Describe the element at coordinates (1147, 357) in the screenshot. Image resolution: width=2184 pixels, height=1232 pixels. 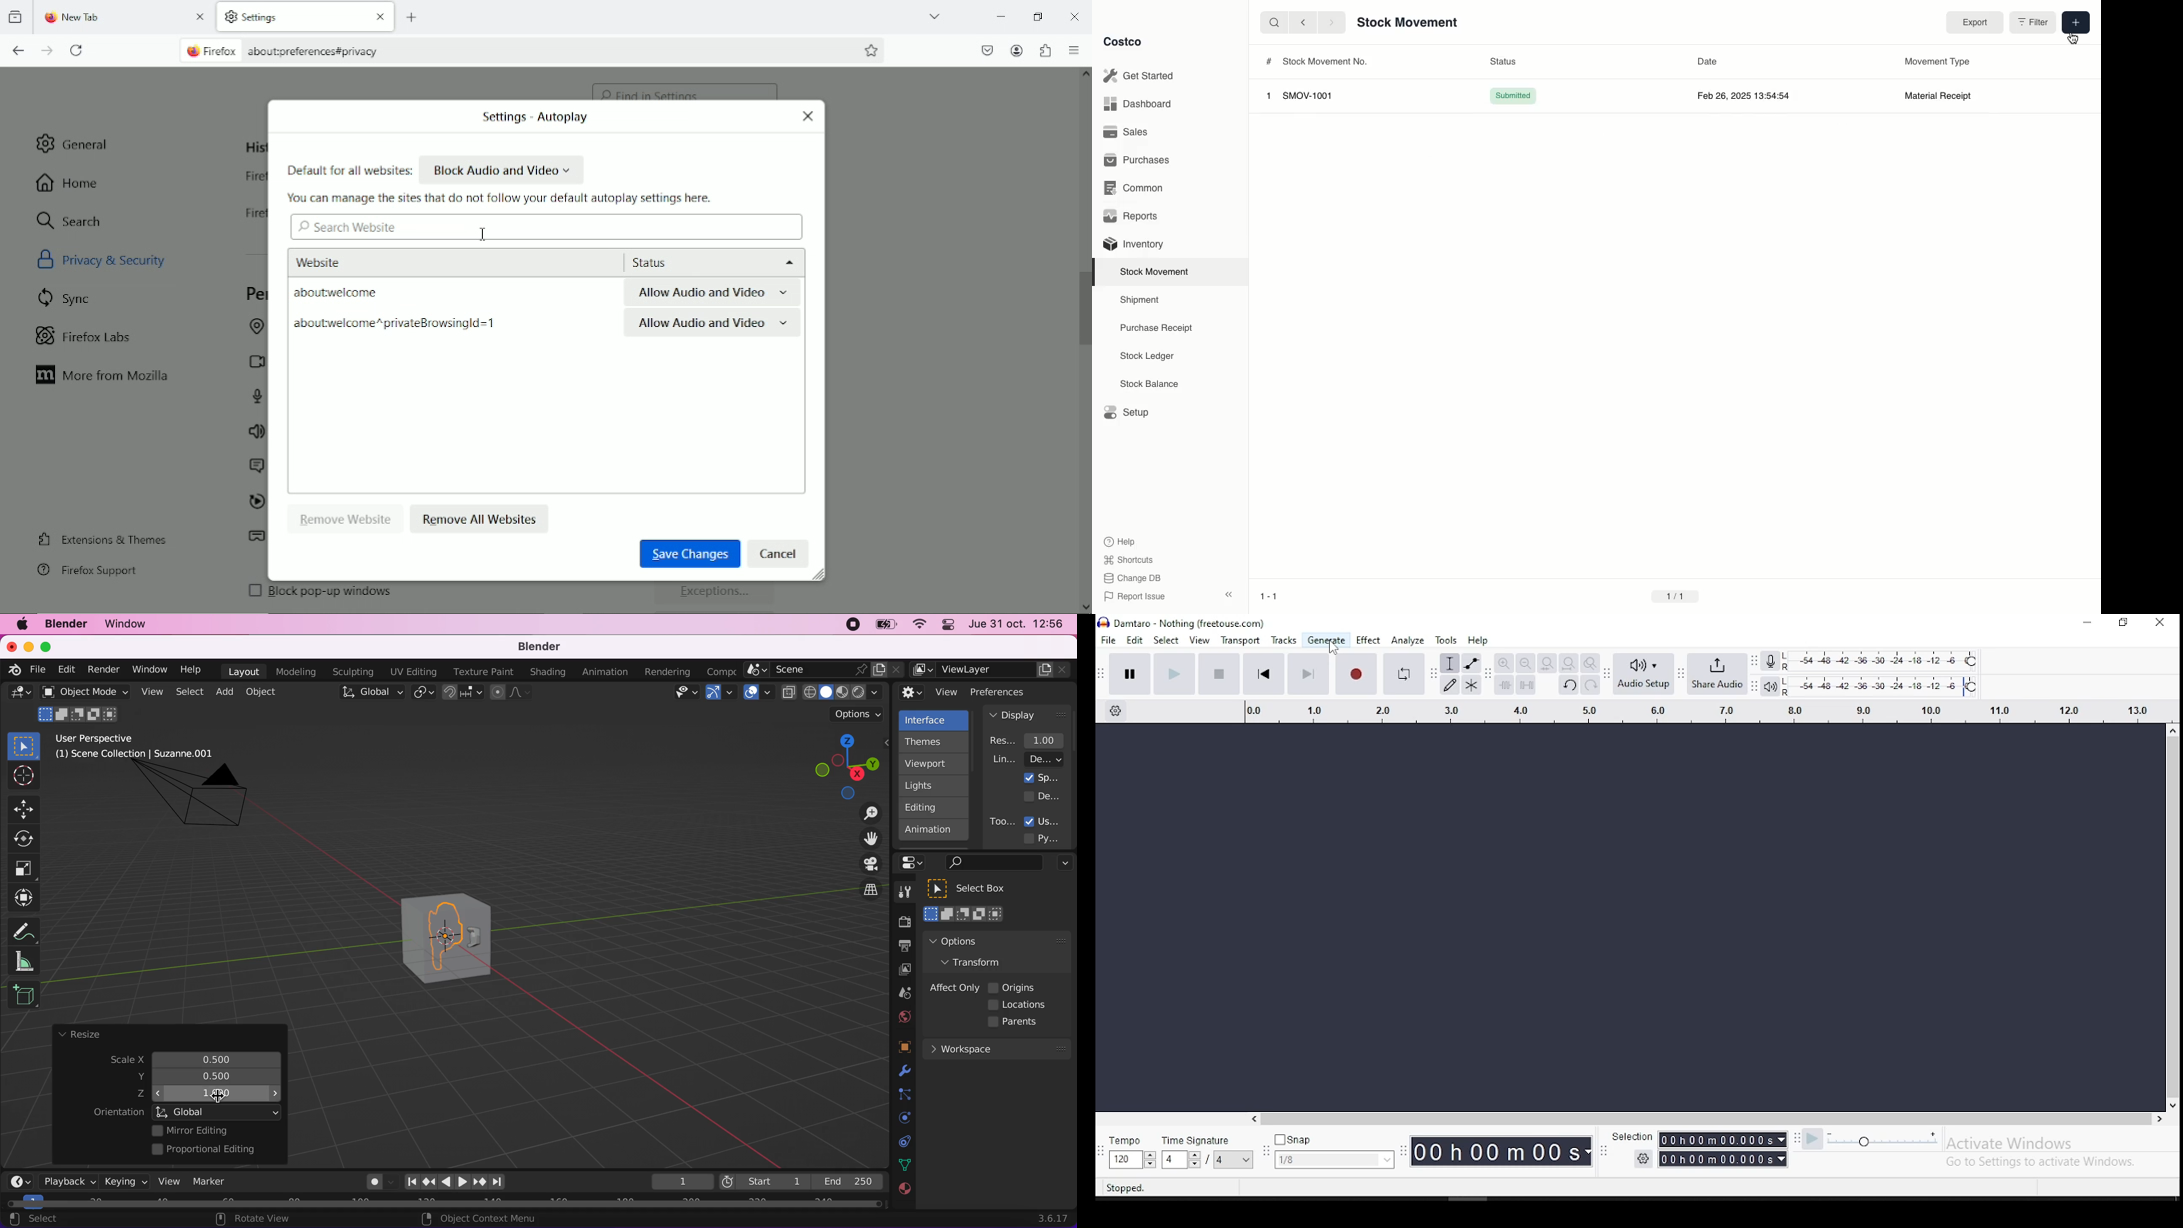
I see `Stock Ledger` at that location.